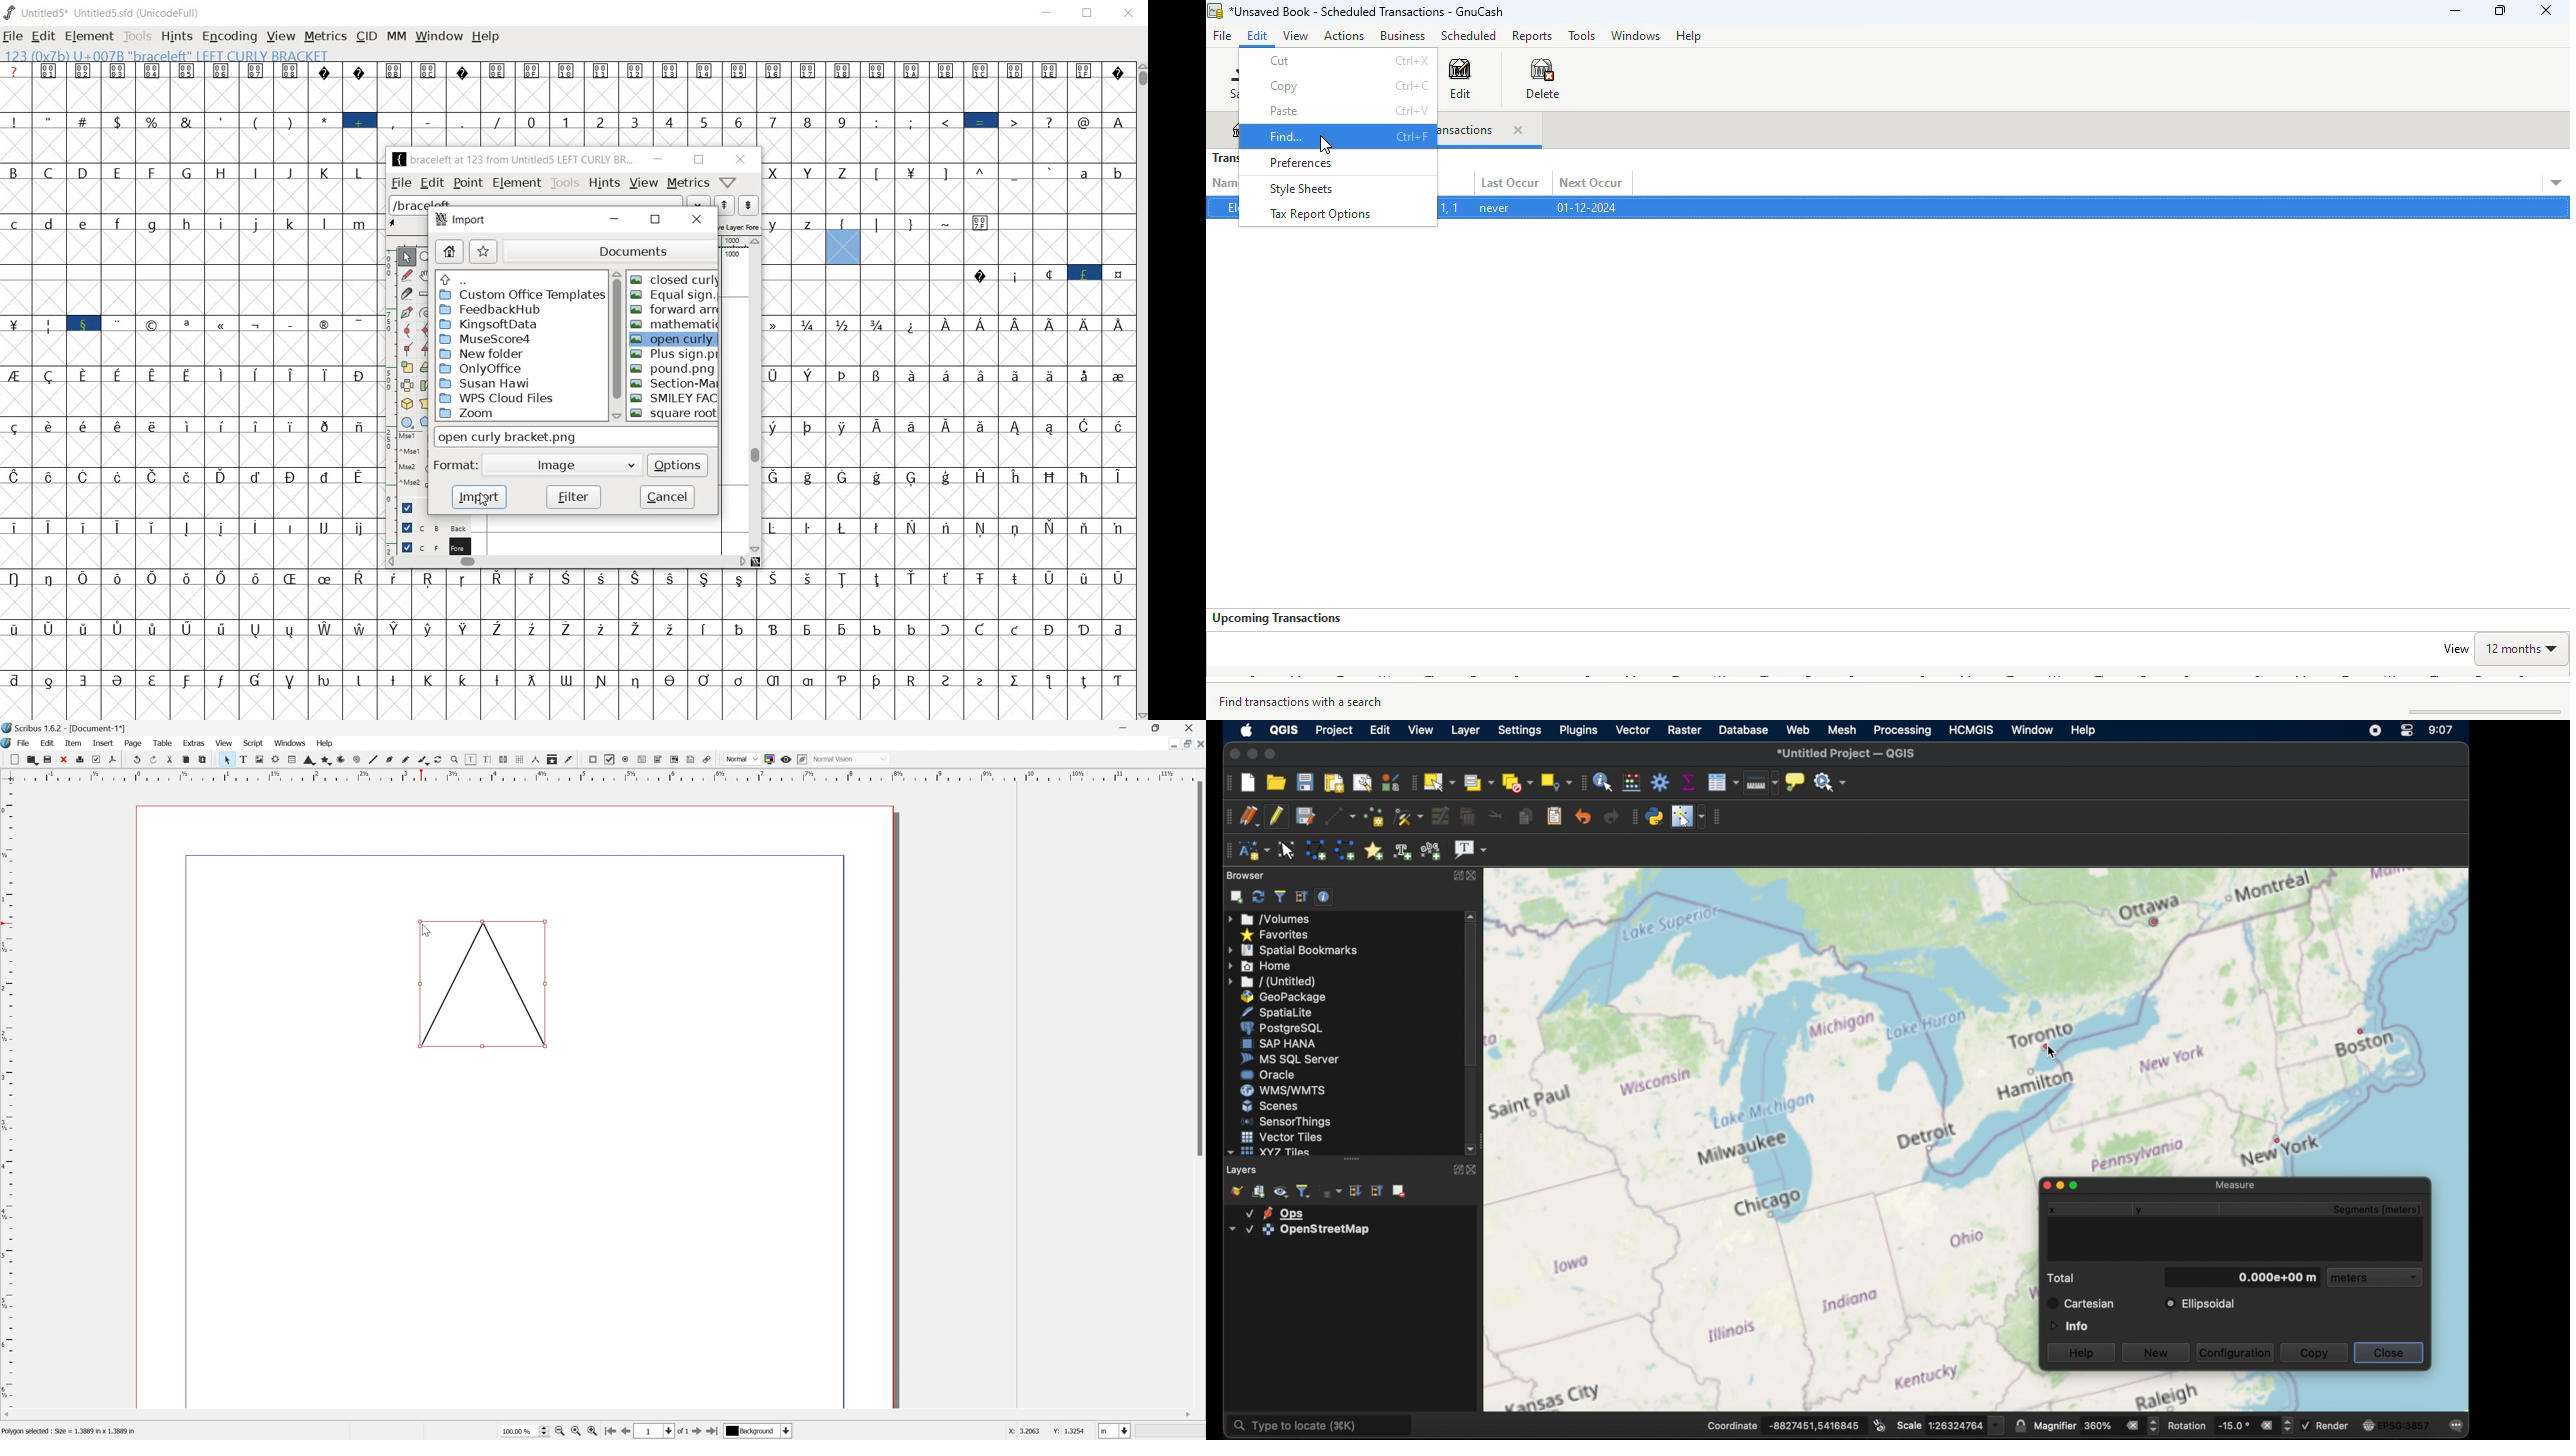 This screenshot has height=1456, width=2576. Describe the element at coordinates (1277, 817) in the screenshot. I see `toggle editing` at that location.